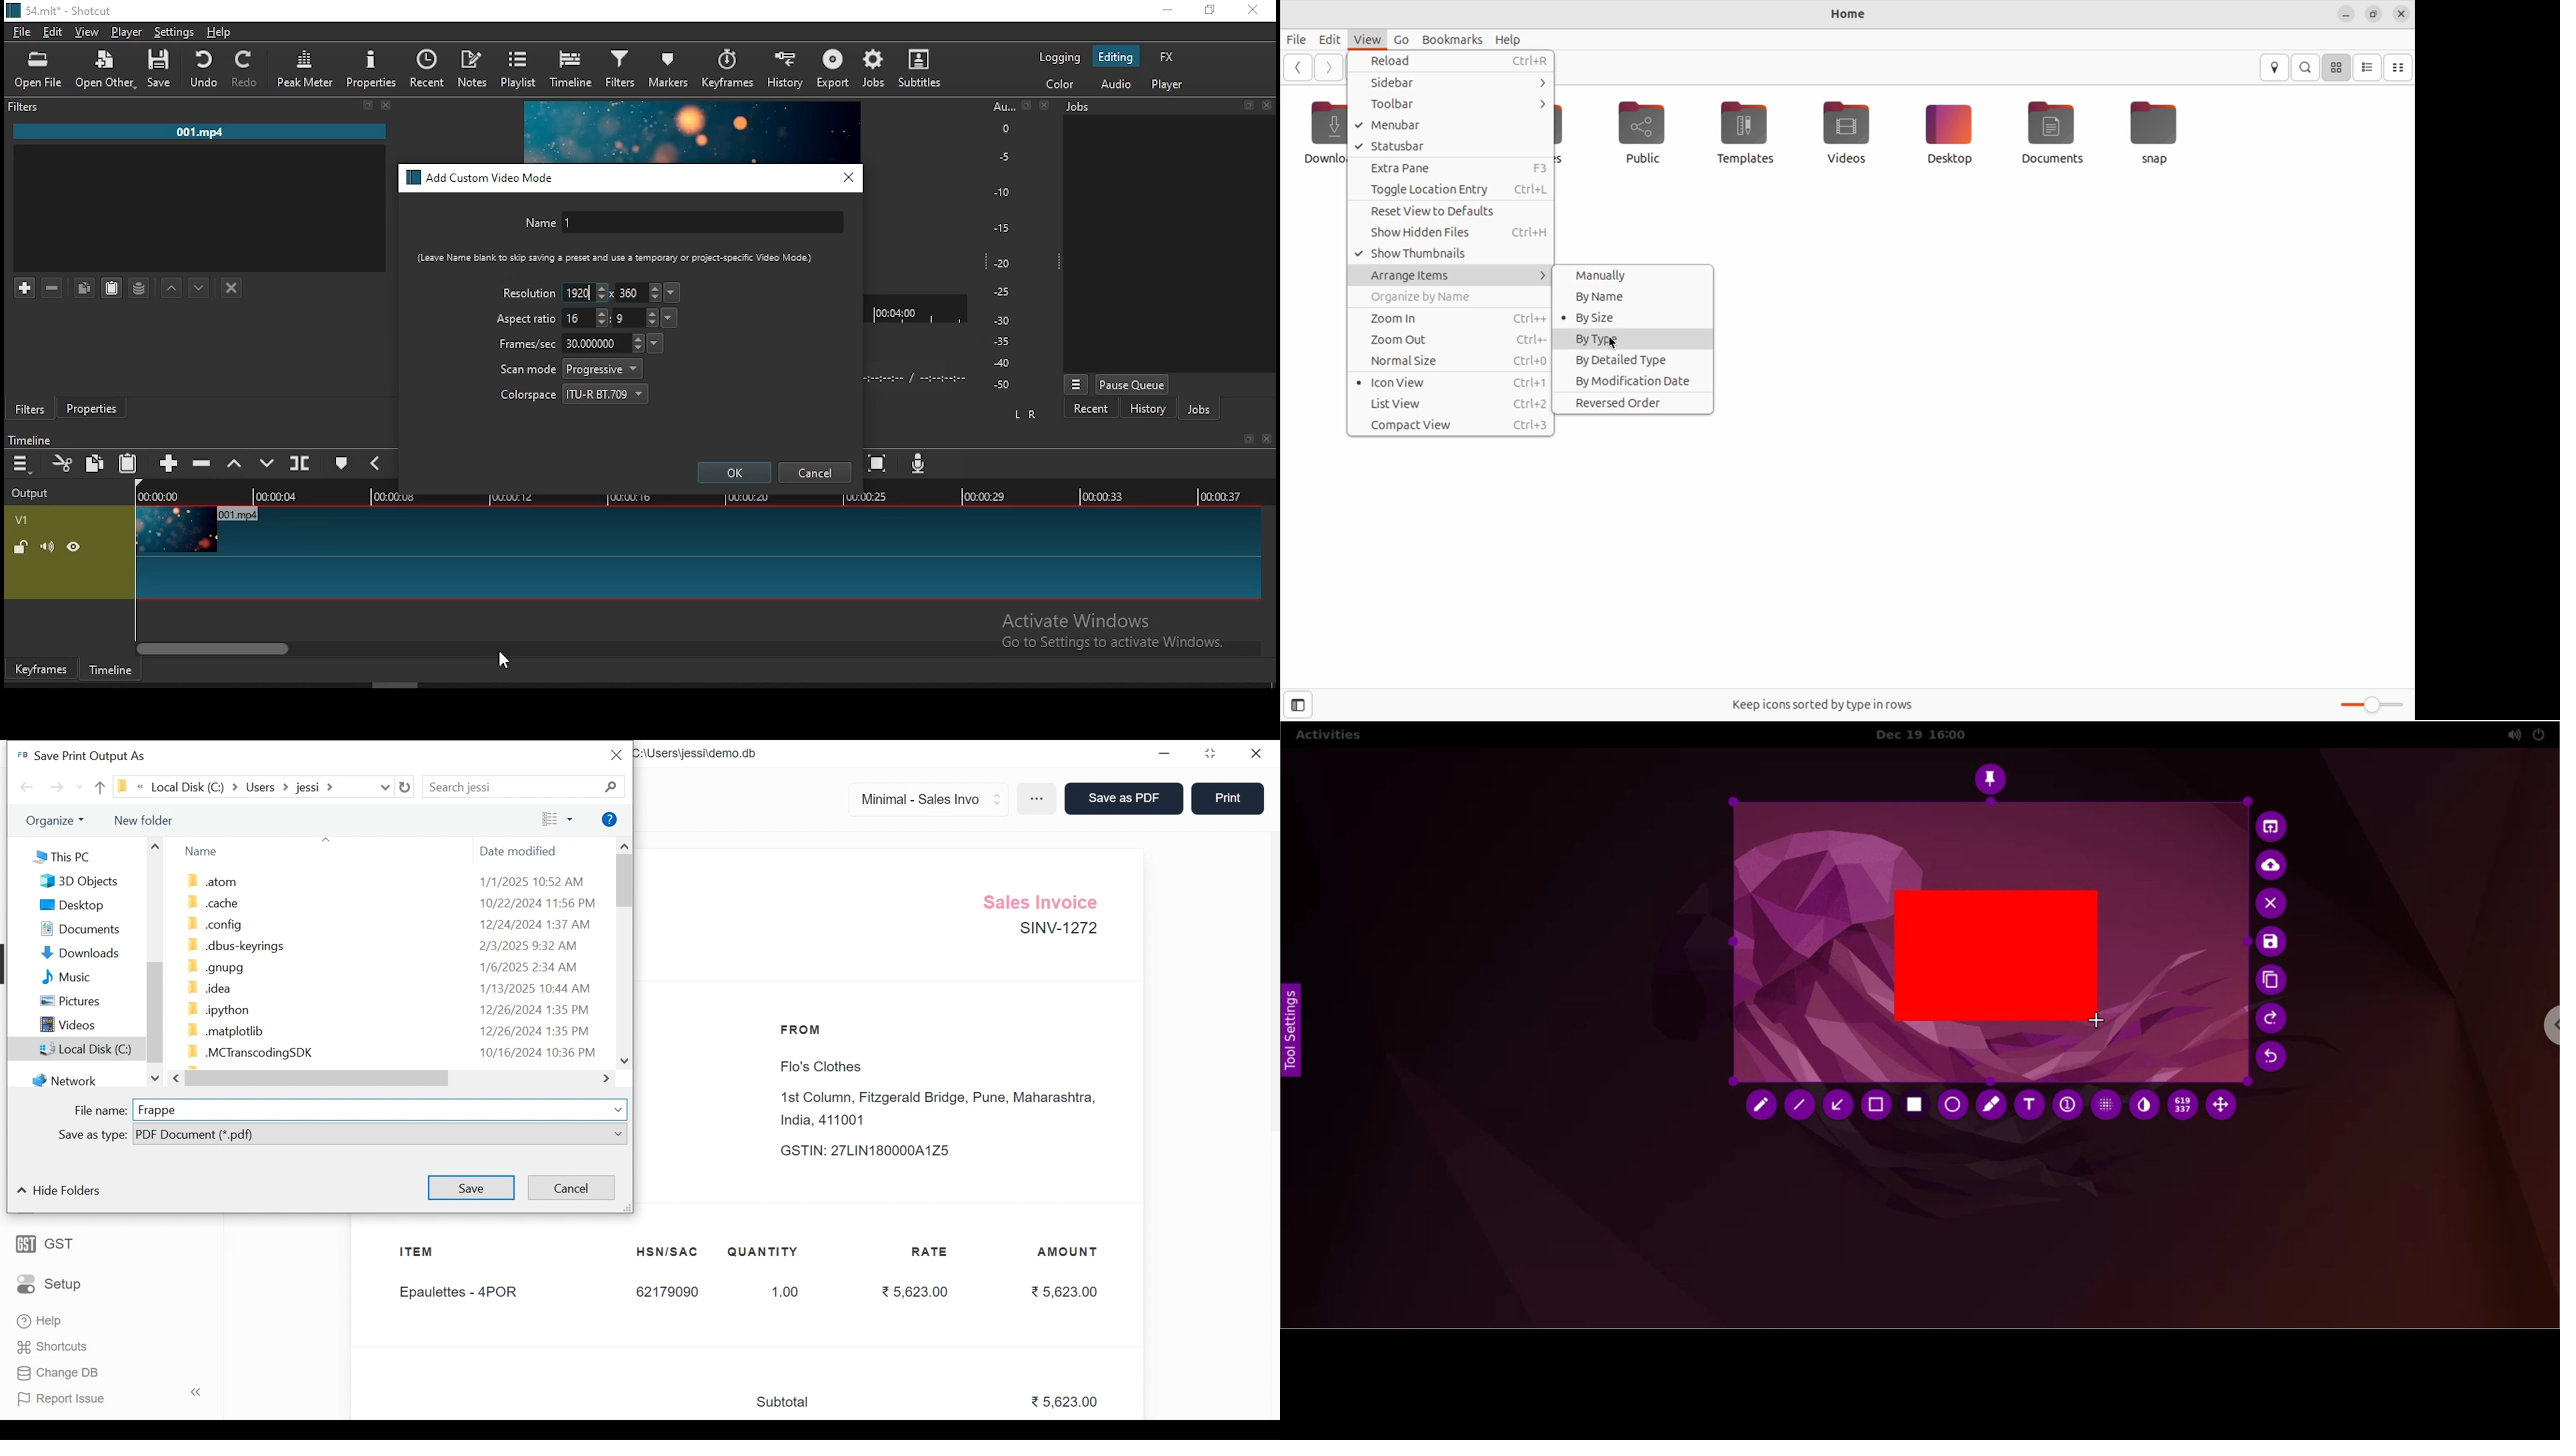  I want to click on .gnupg, so click(213, 967).